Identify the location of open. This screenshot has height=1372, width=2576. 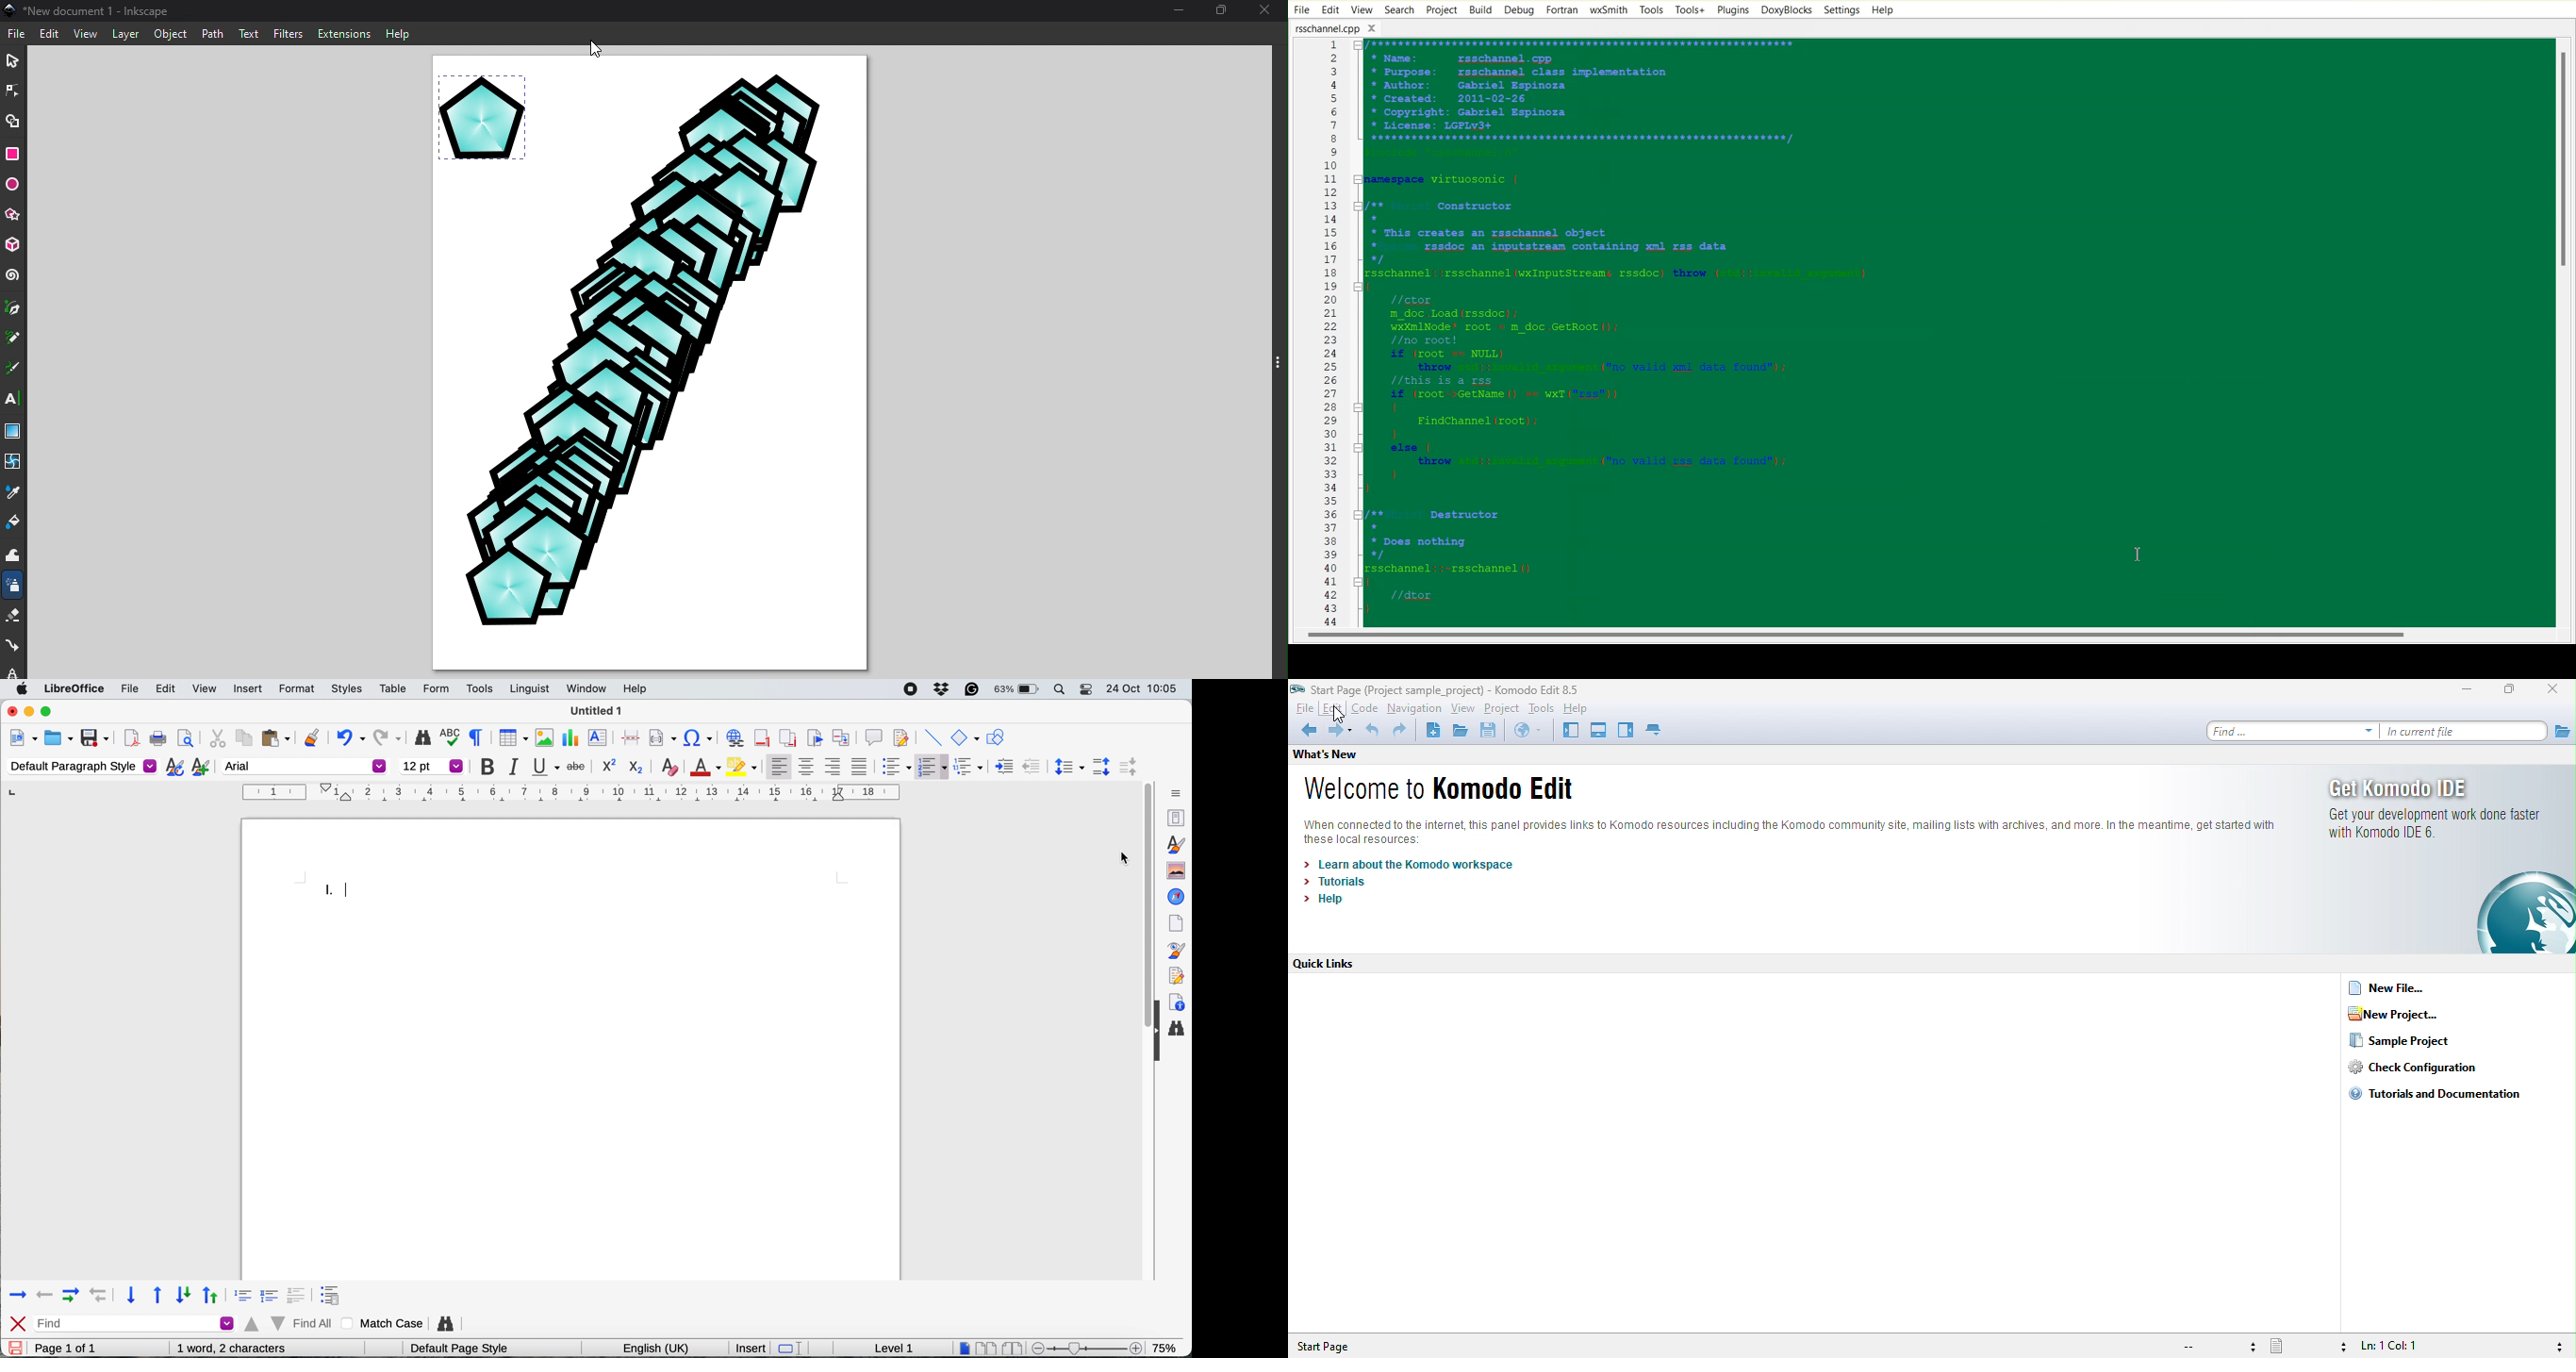
(59, 739).